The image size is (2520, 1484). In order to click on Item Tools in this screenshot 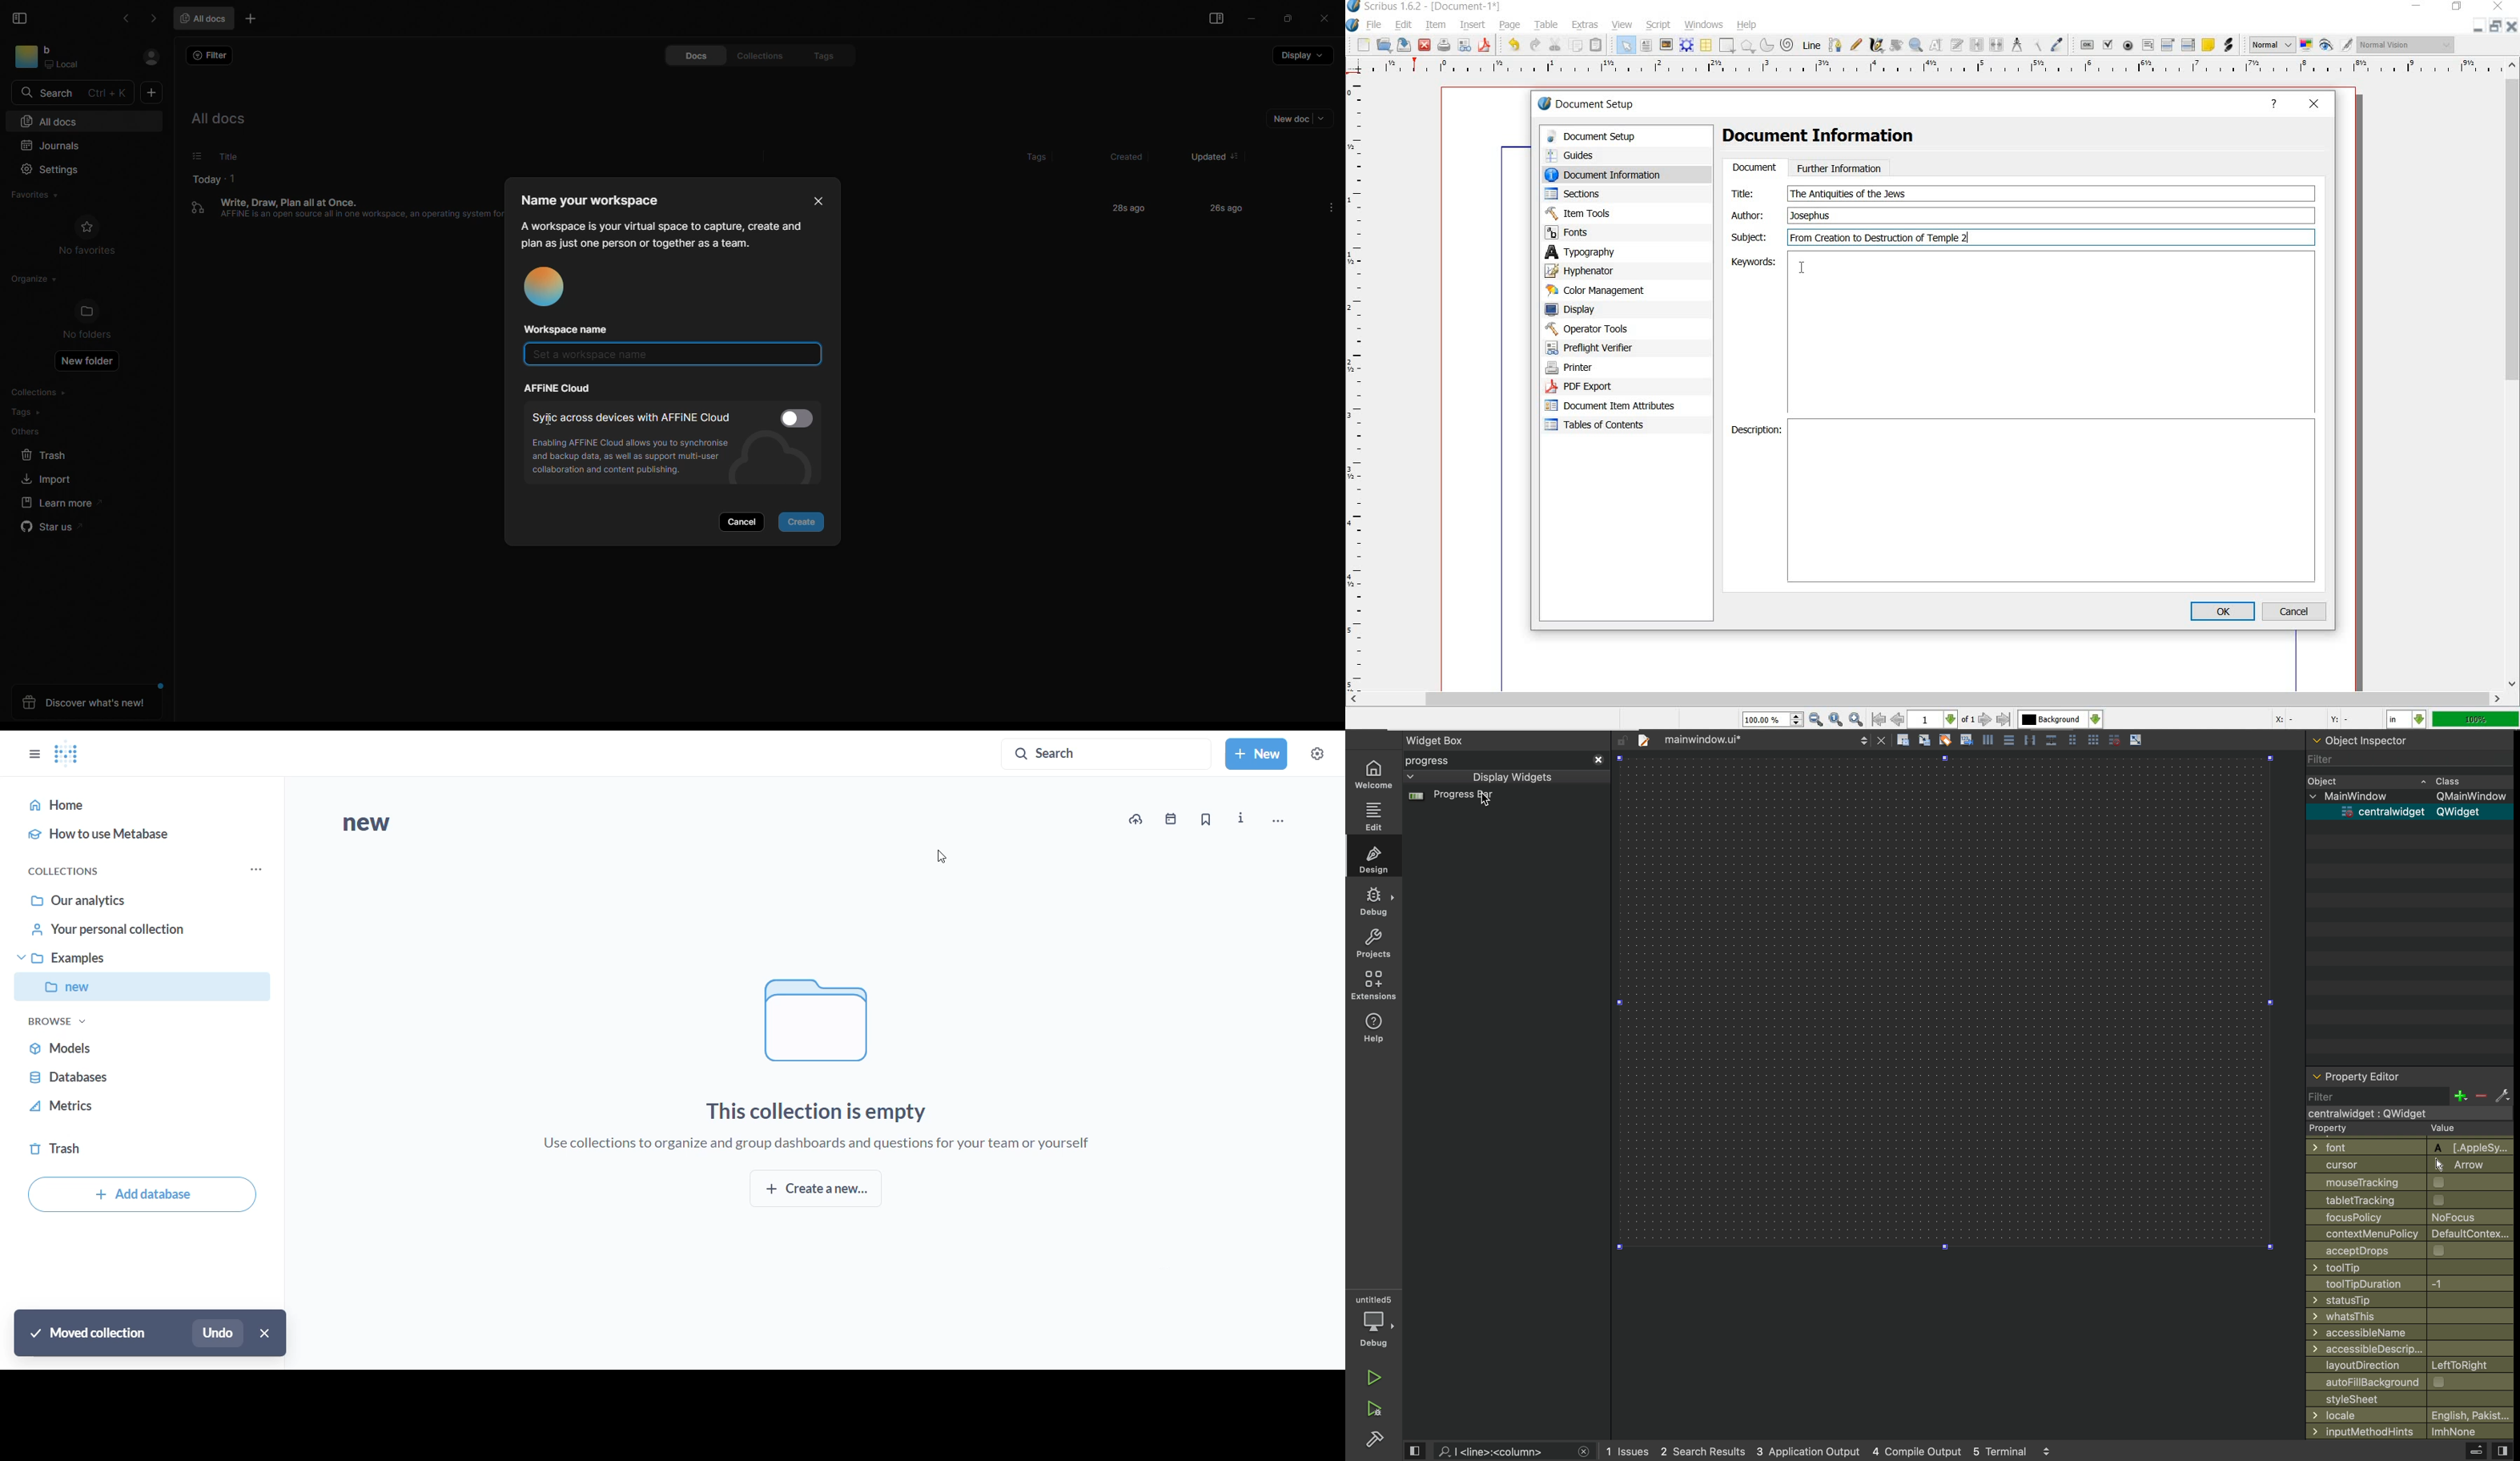, I will do `click(1610, 213)`.